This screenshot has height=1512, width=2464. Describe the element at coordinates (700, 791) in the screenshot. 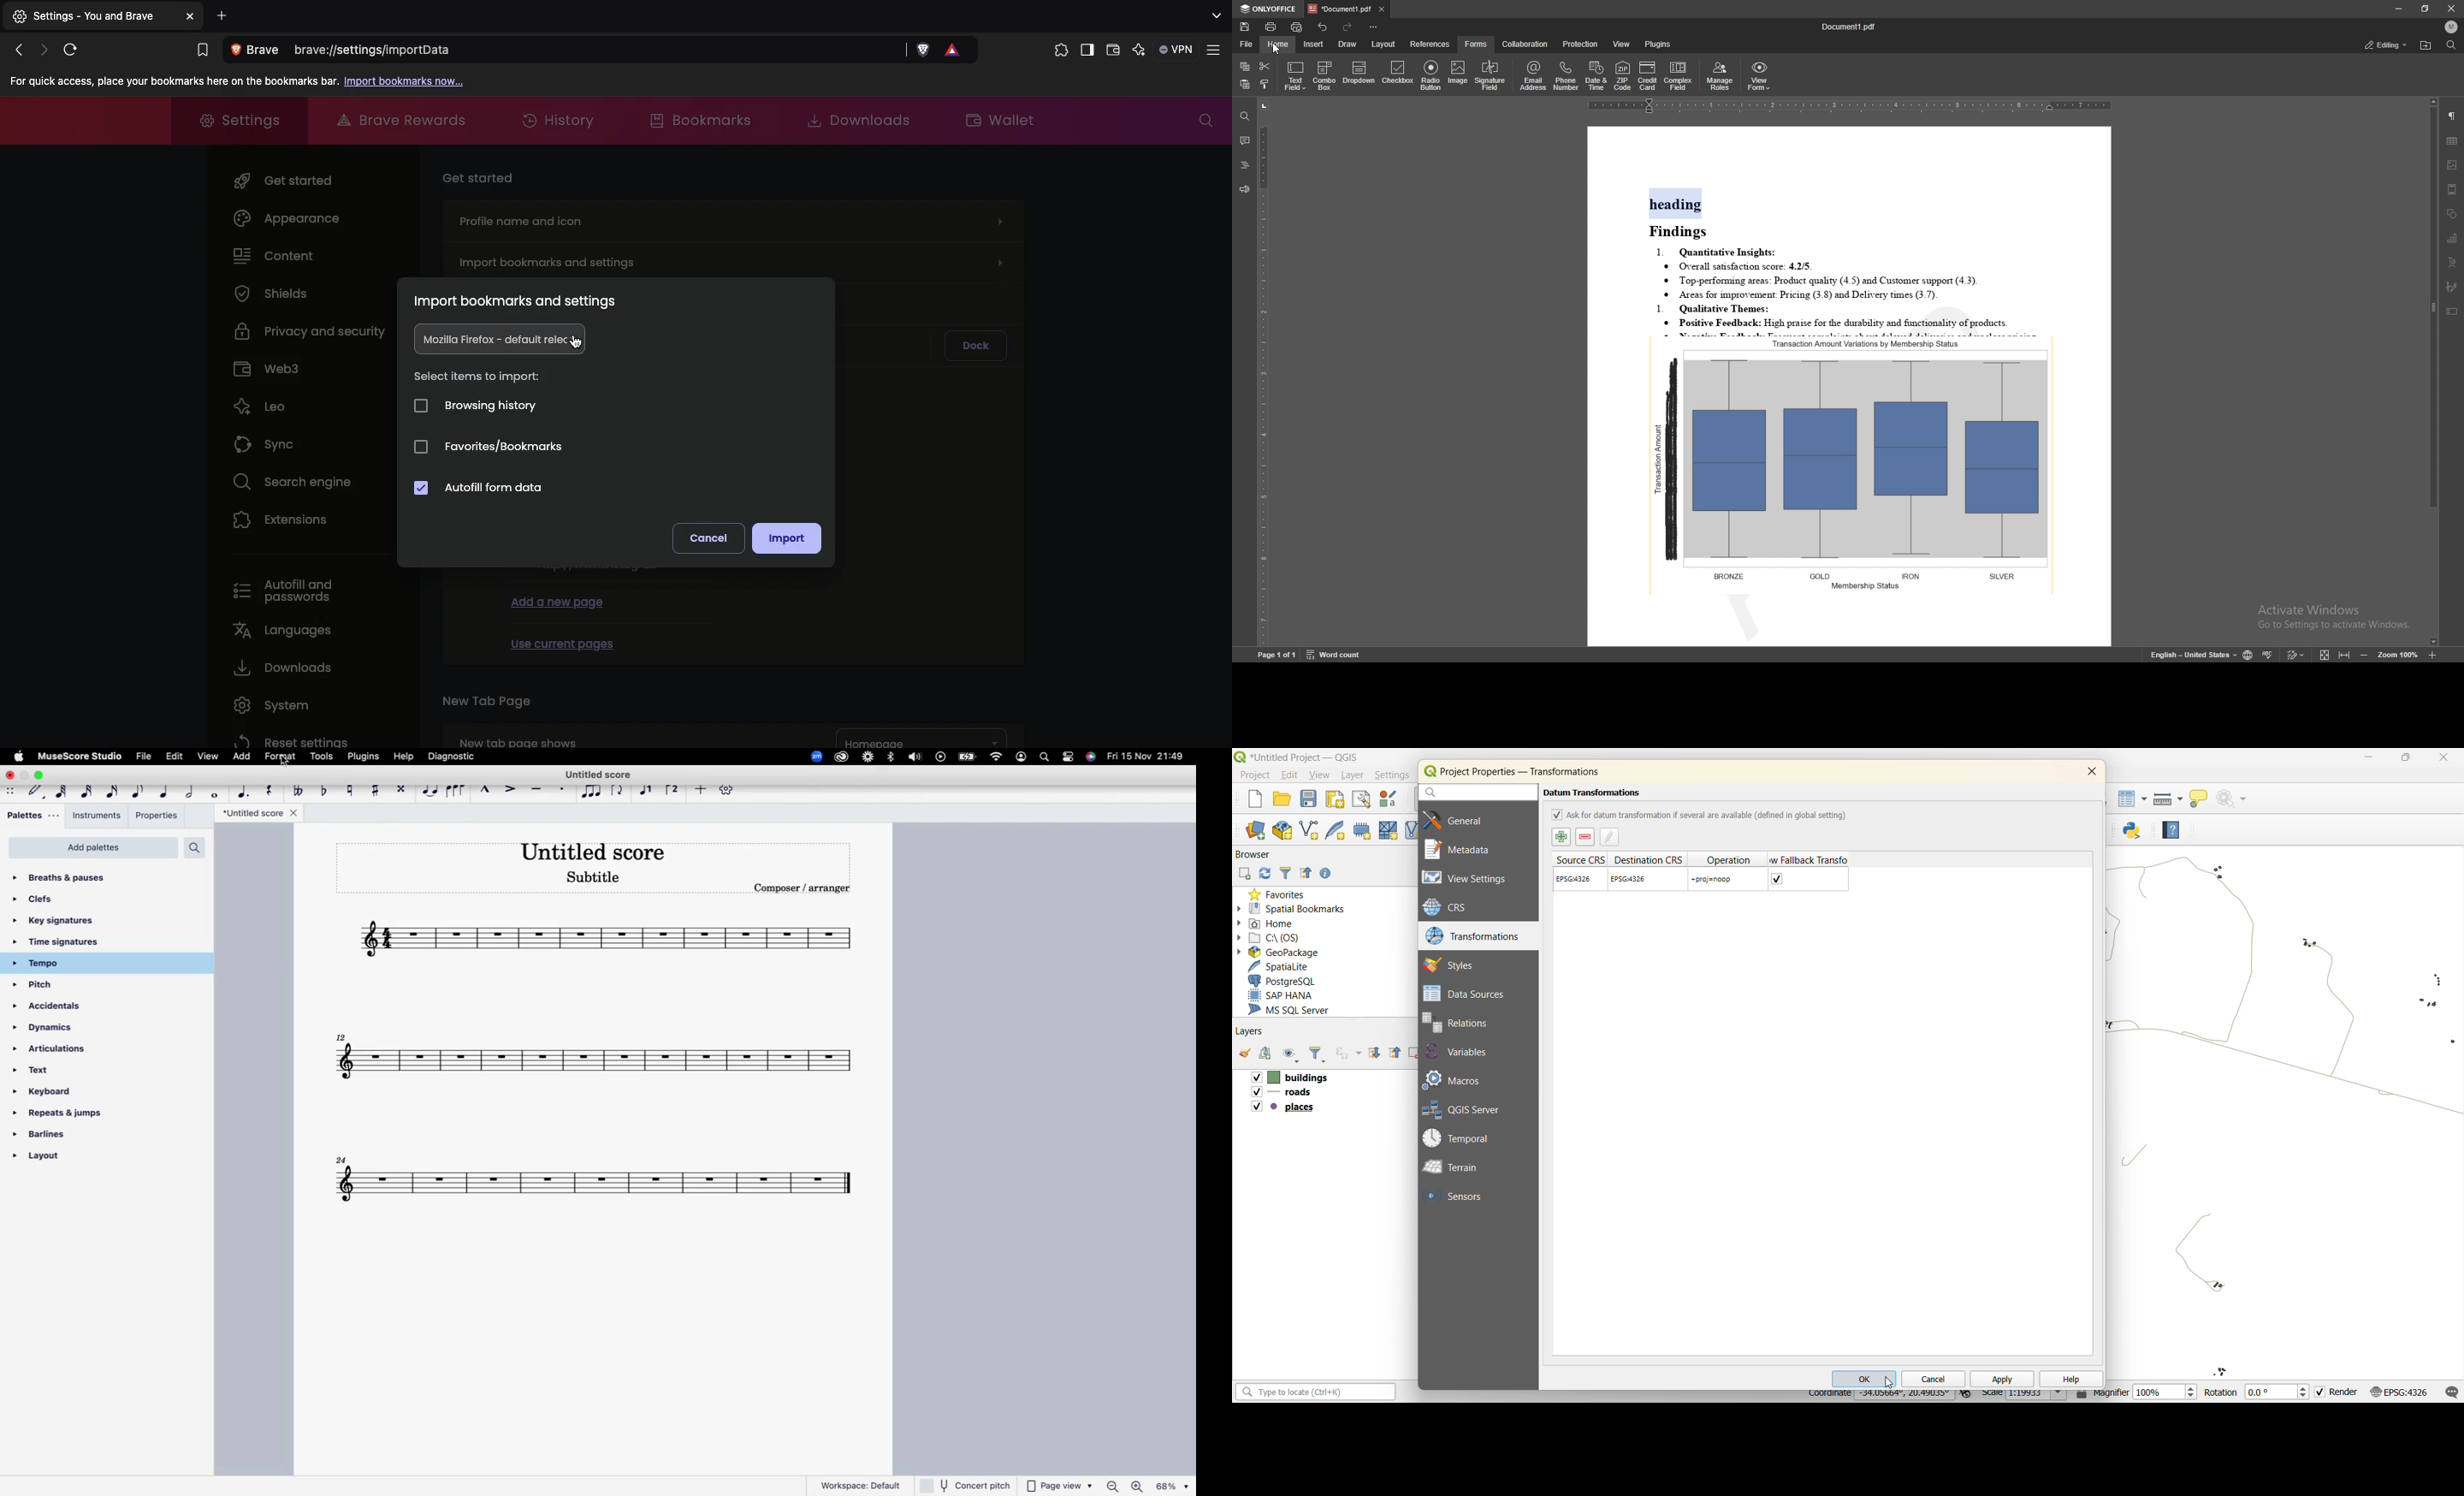

I see `more` at that location.